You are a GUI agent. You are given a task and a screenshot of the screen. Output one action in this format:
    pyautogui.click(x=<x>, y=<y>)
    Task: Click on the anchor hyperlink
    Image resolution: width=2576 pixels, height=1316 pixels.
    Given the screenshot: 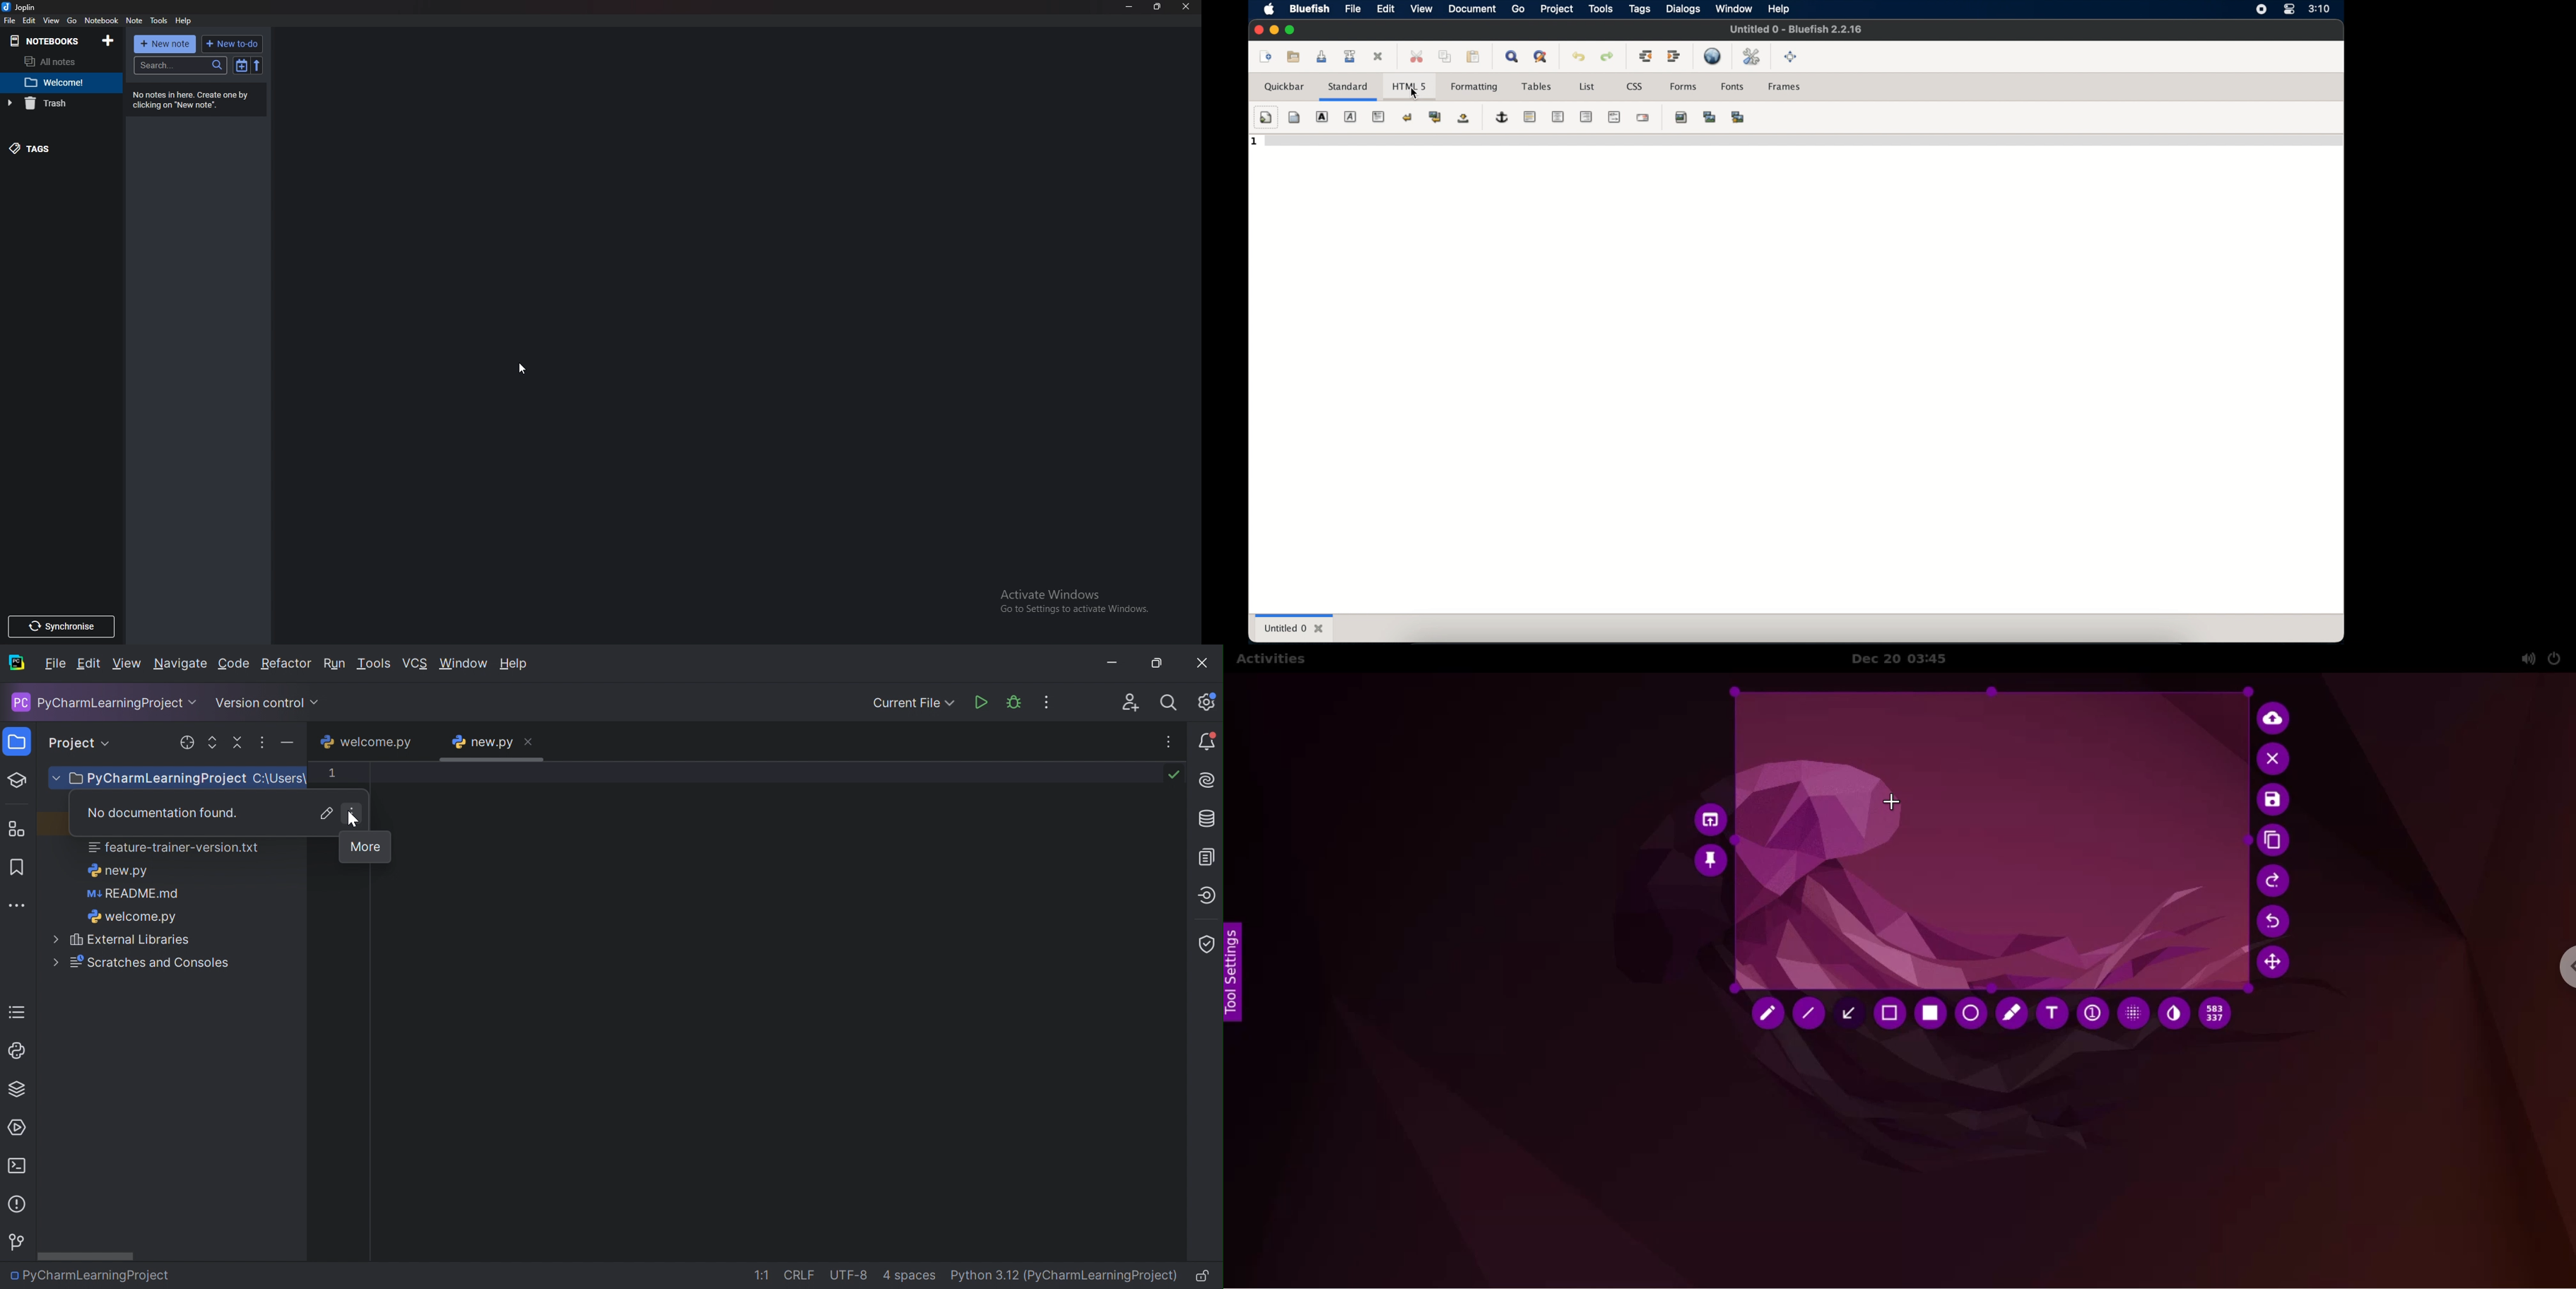 What is the action you would take?
    pyautogui.click(x=1503, y=118)
    